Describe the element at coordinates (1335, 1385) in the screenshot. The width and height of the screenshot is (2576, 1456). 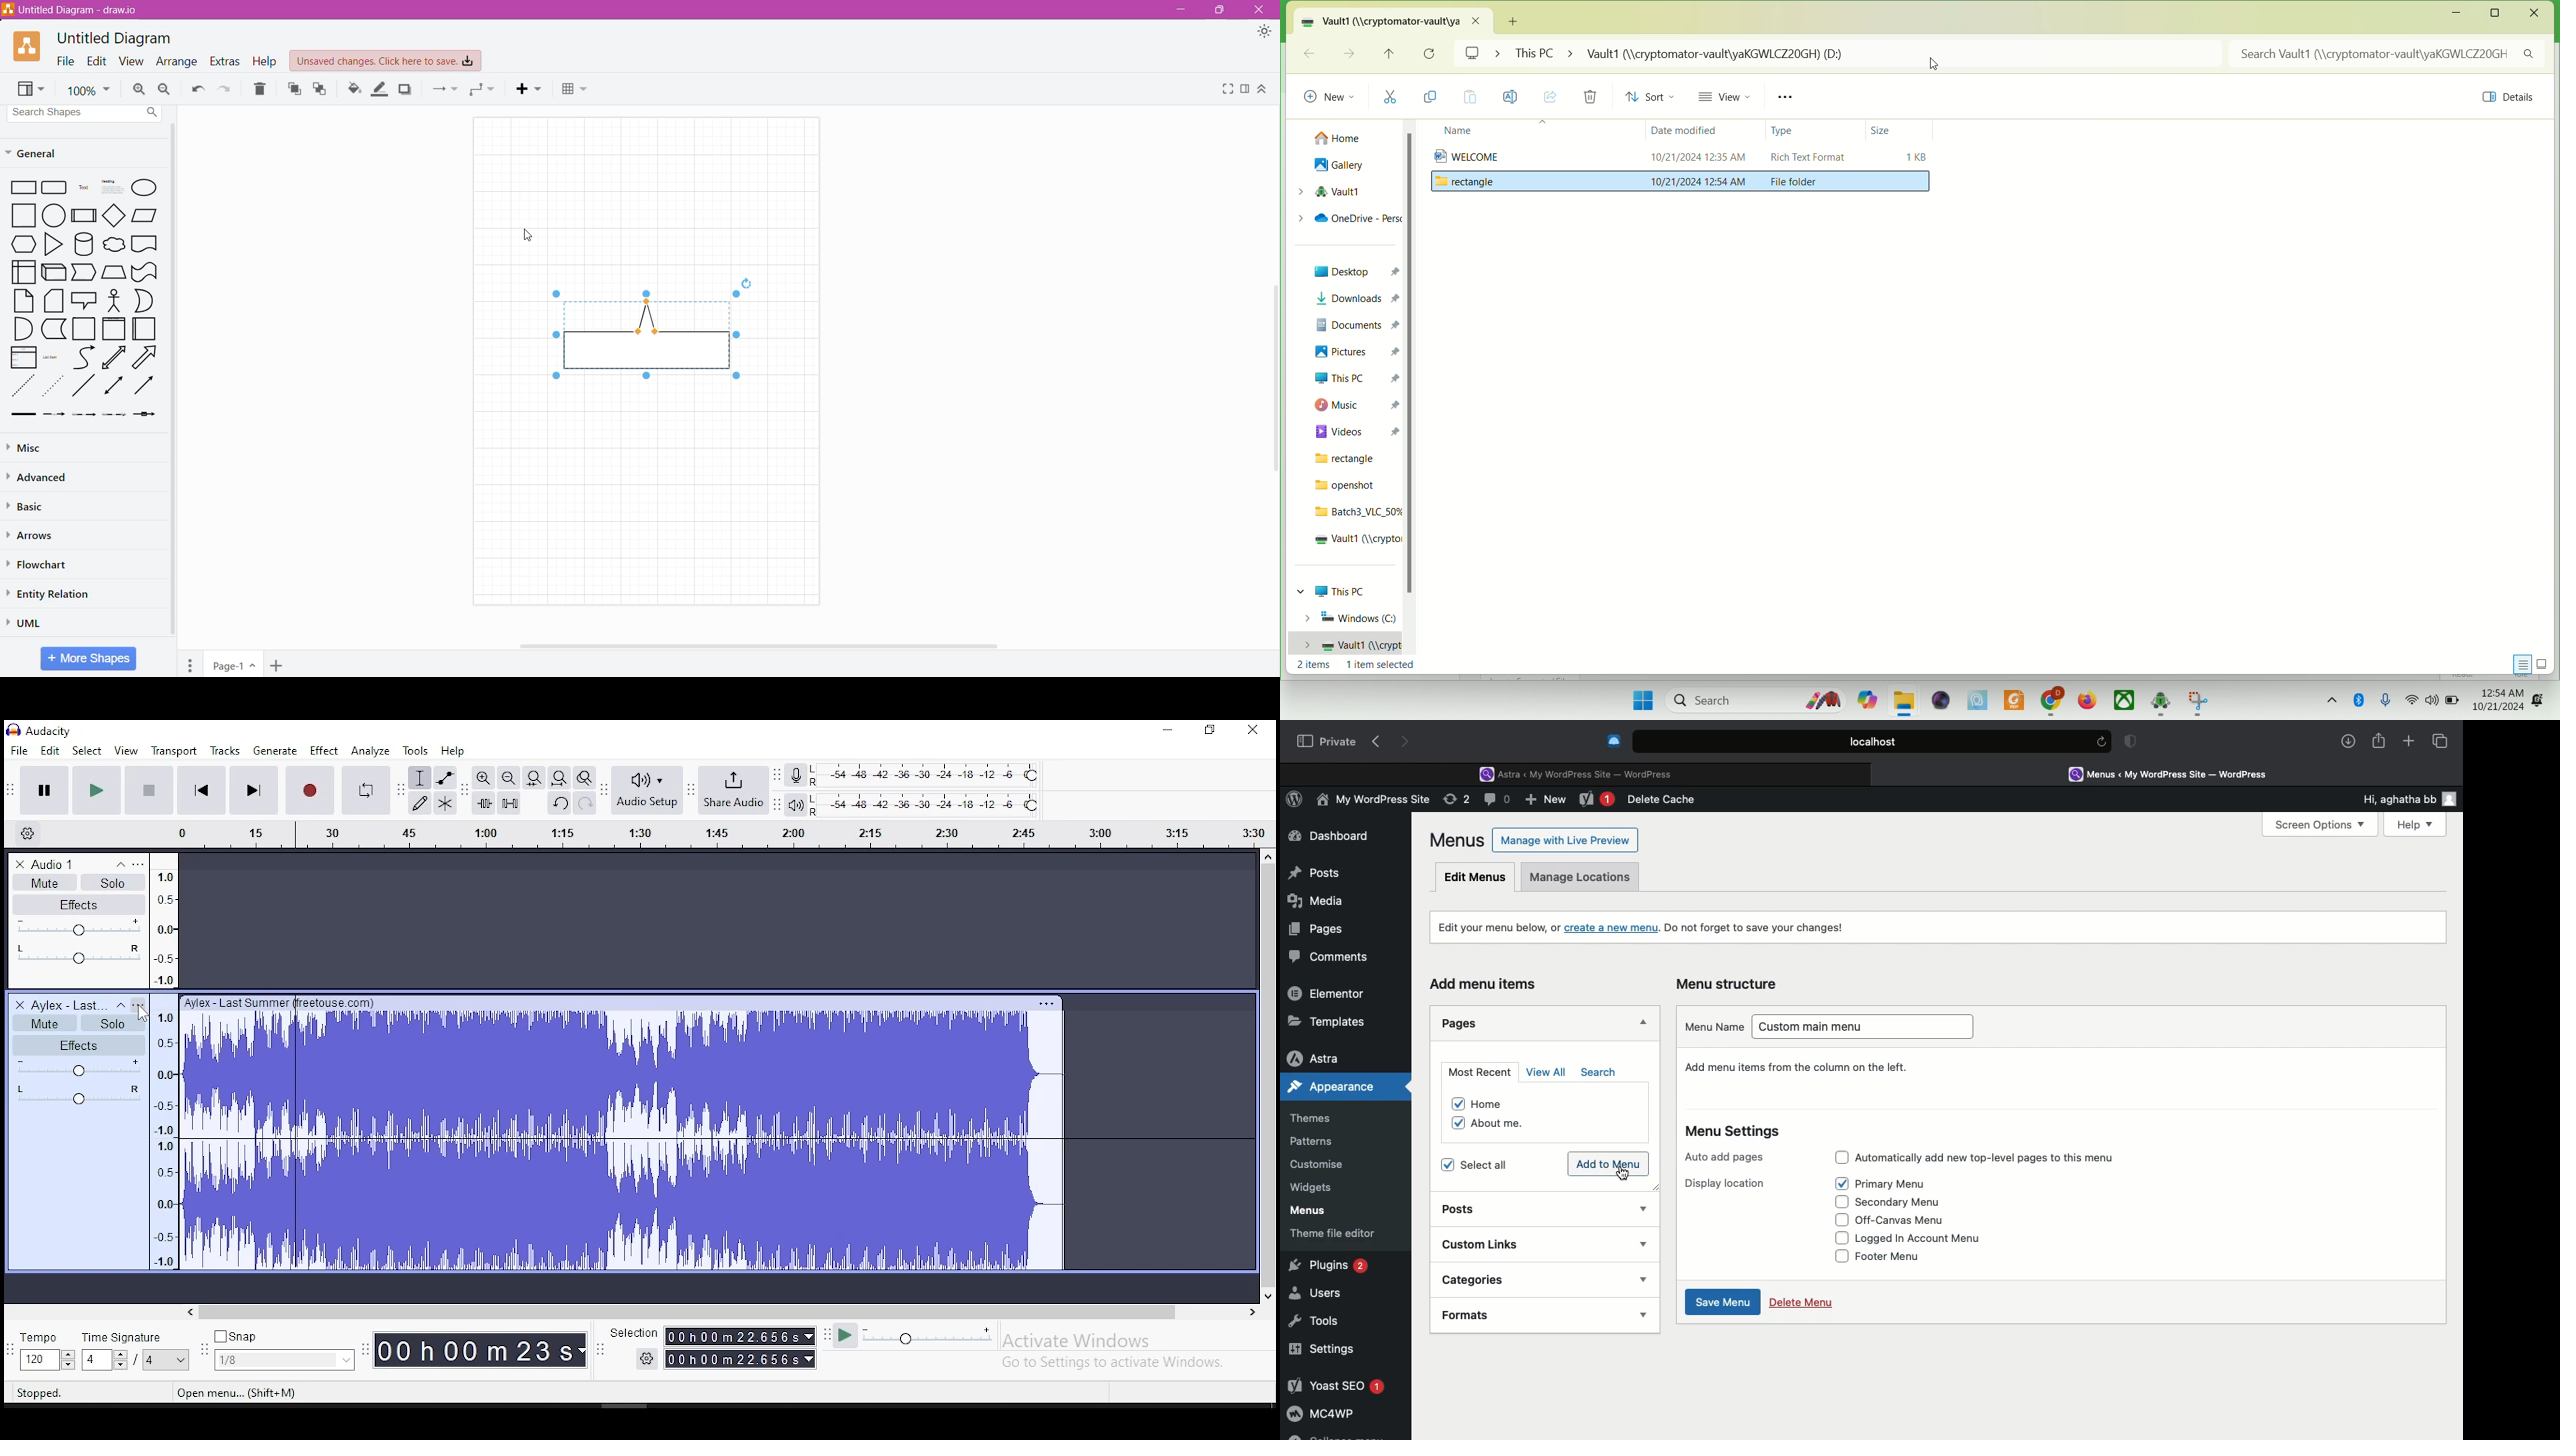
I see `Yoast SEO 1` at that location.